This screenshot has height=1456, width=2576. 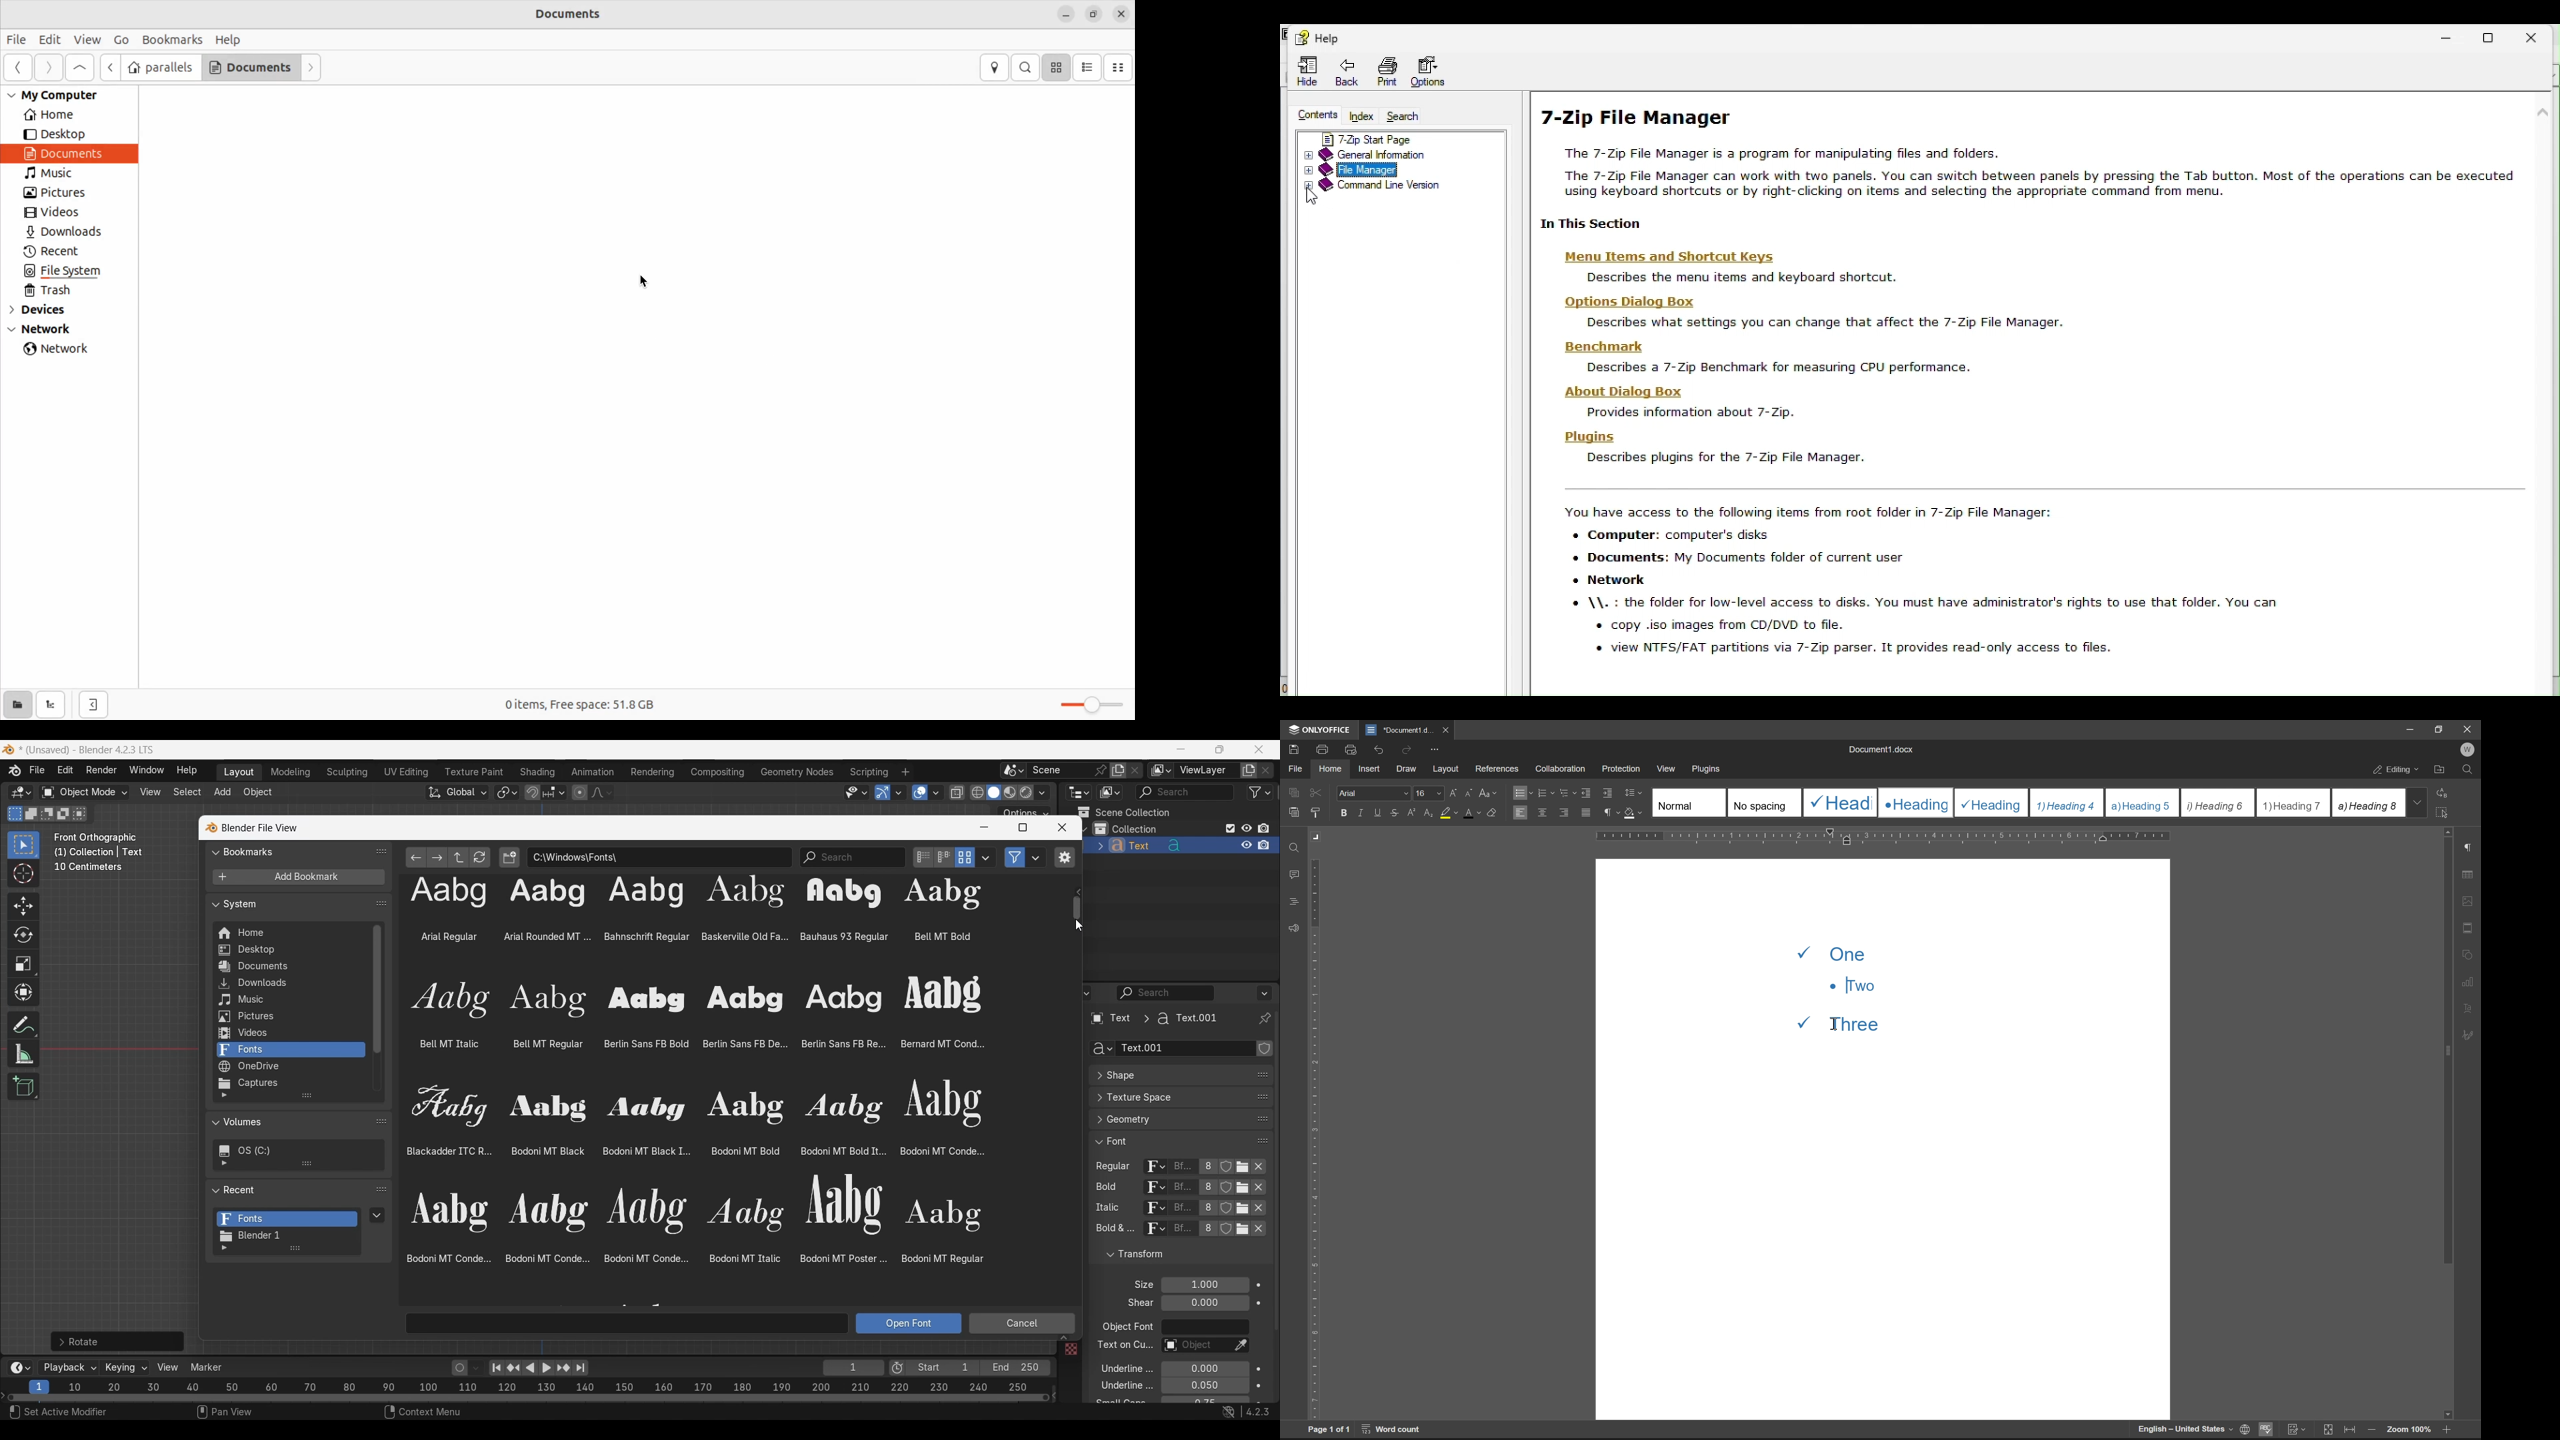 I want to click on undo, so click(x=1377, y=751).